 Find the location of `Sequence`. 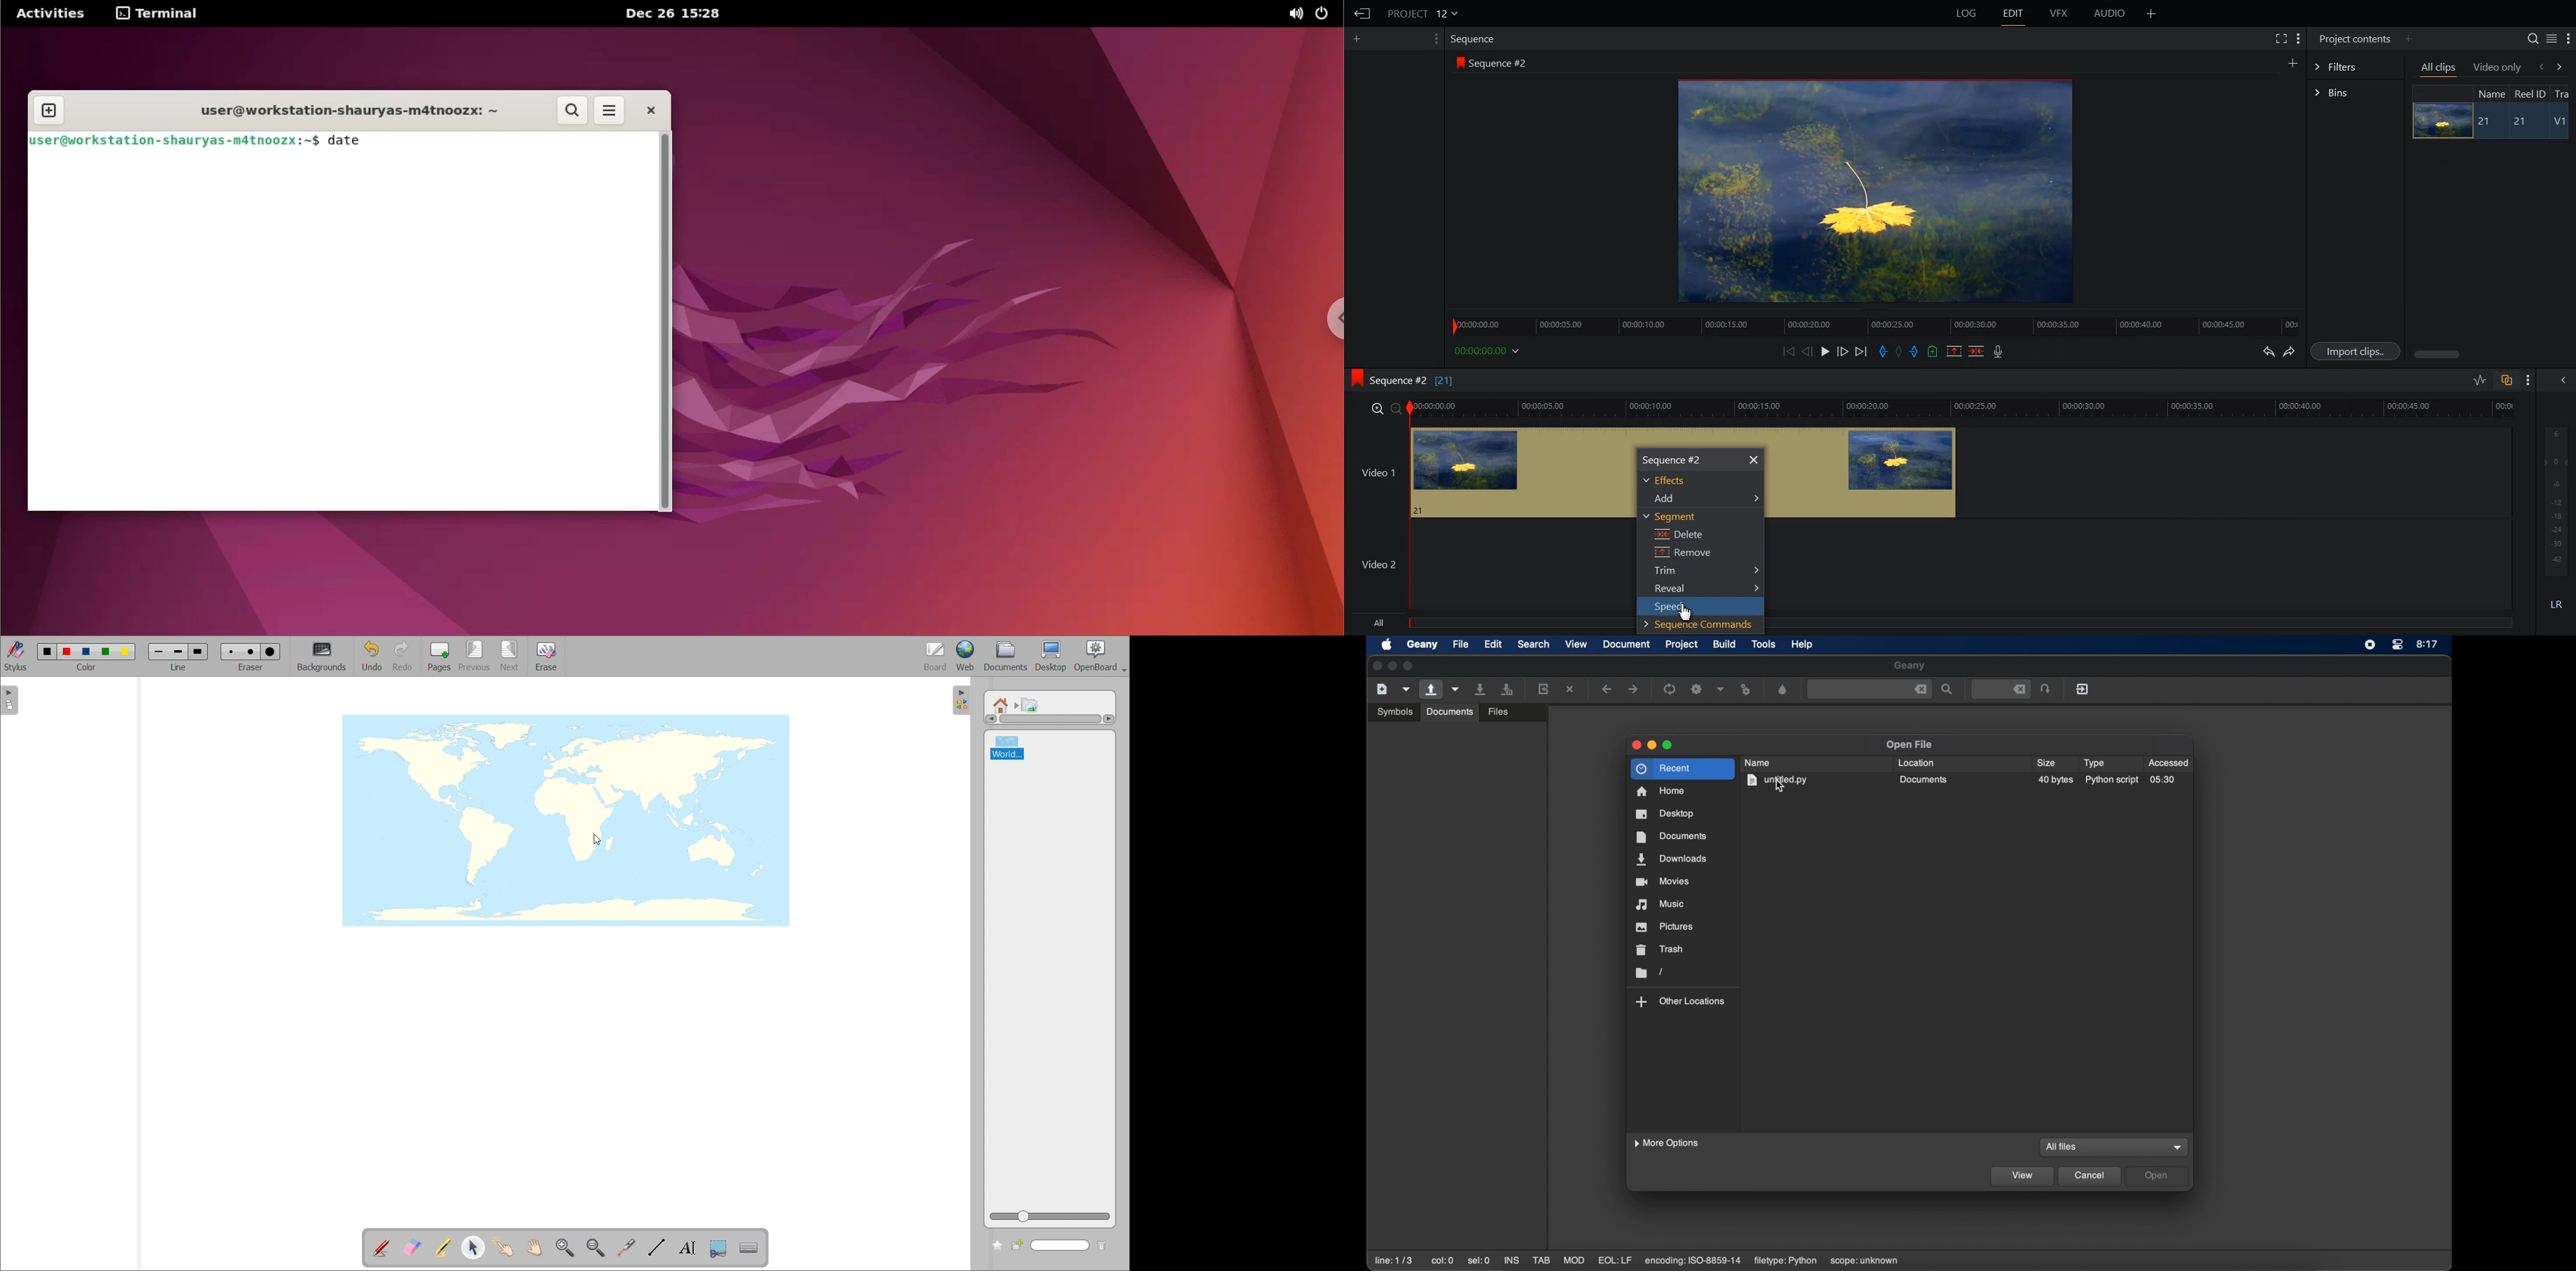

Sequence is located at coordinates (1476, 39).